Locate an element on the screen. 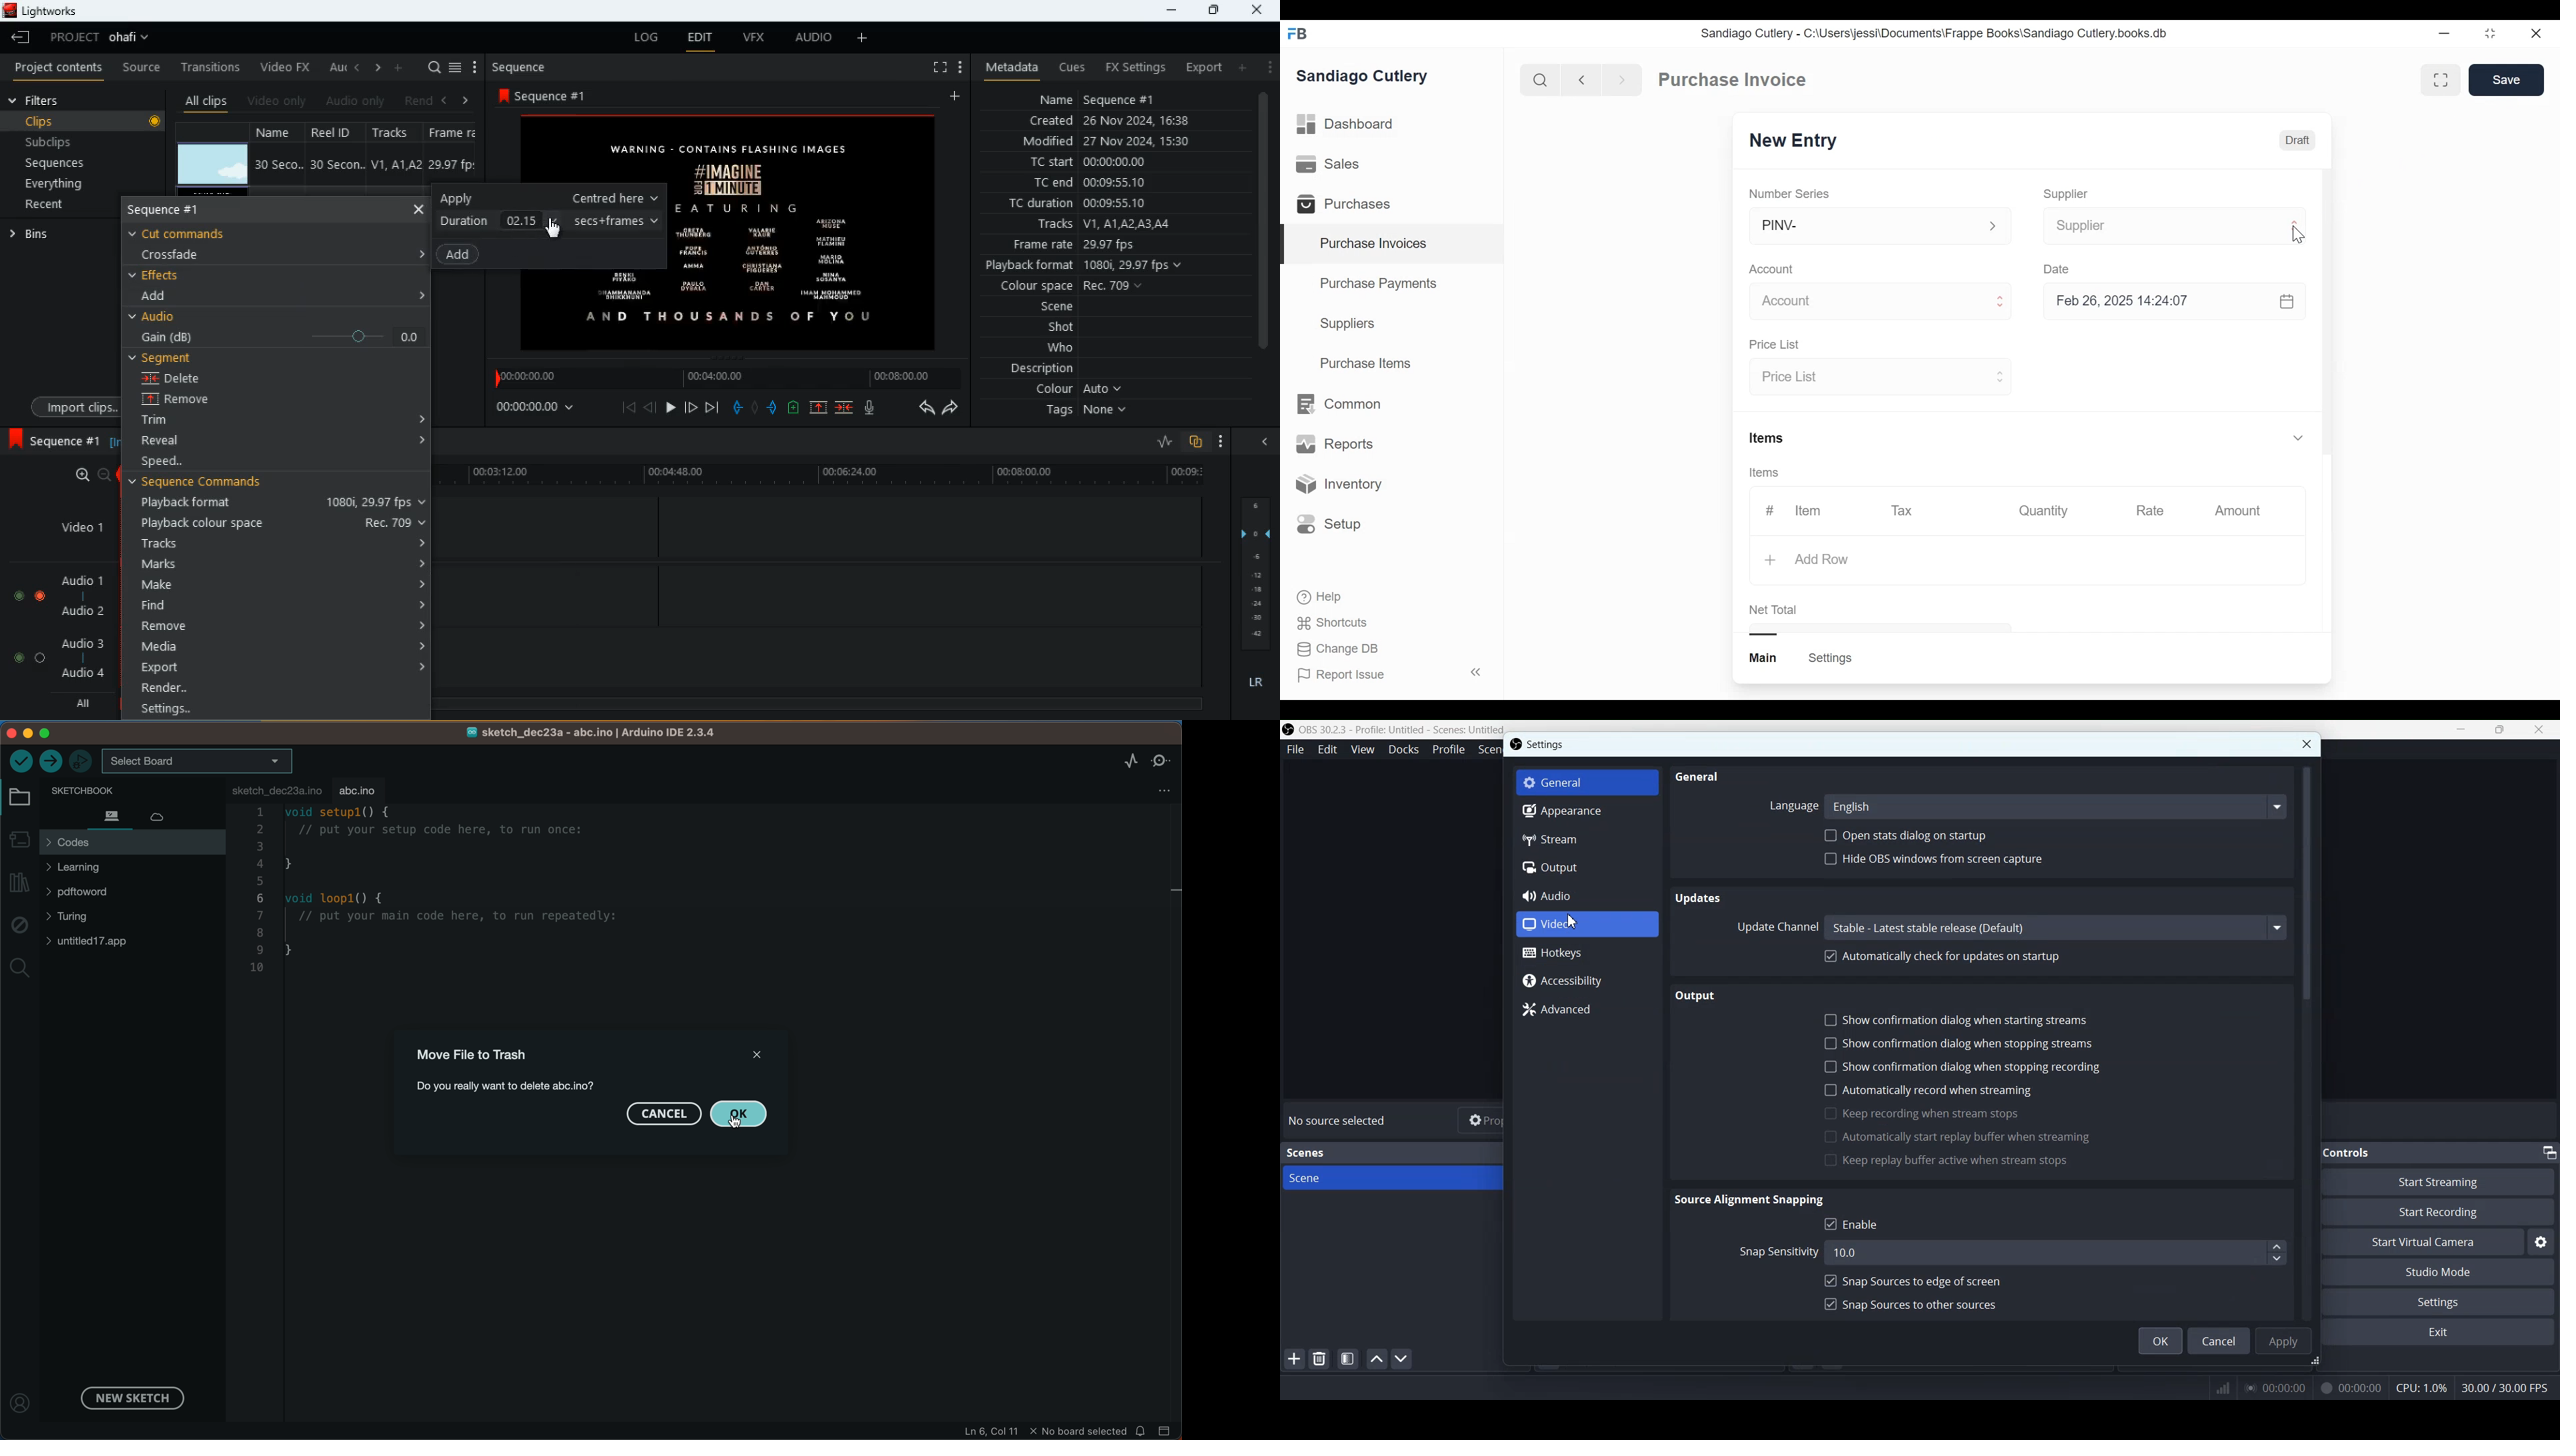  Updates is located at coordinates (1698, 898).